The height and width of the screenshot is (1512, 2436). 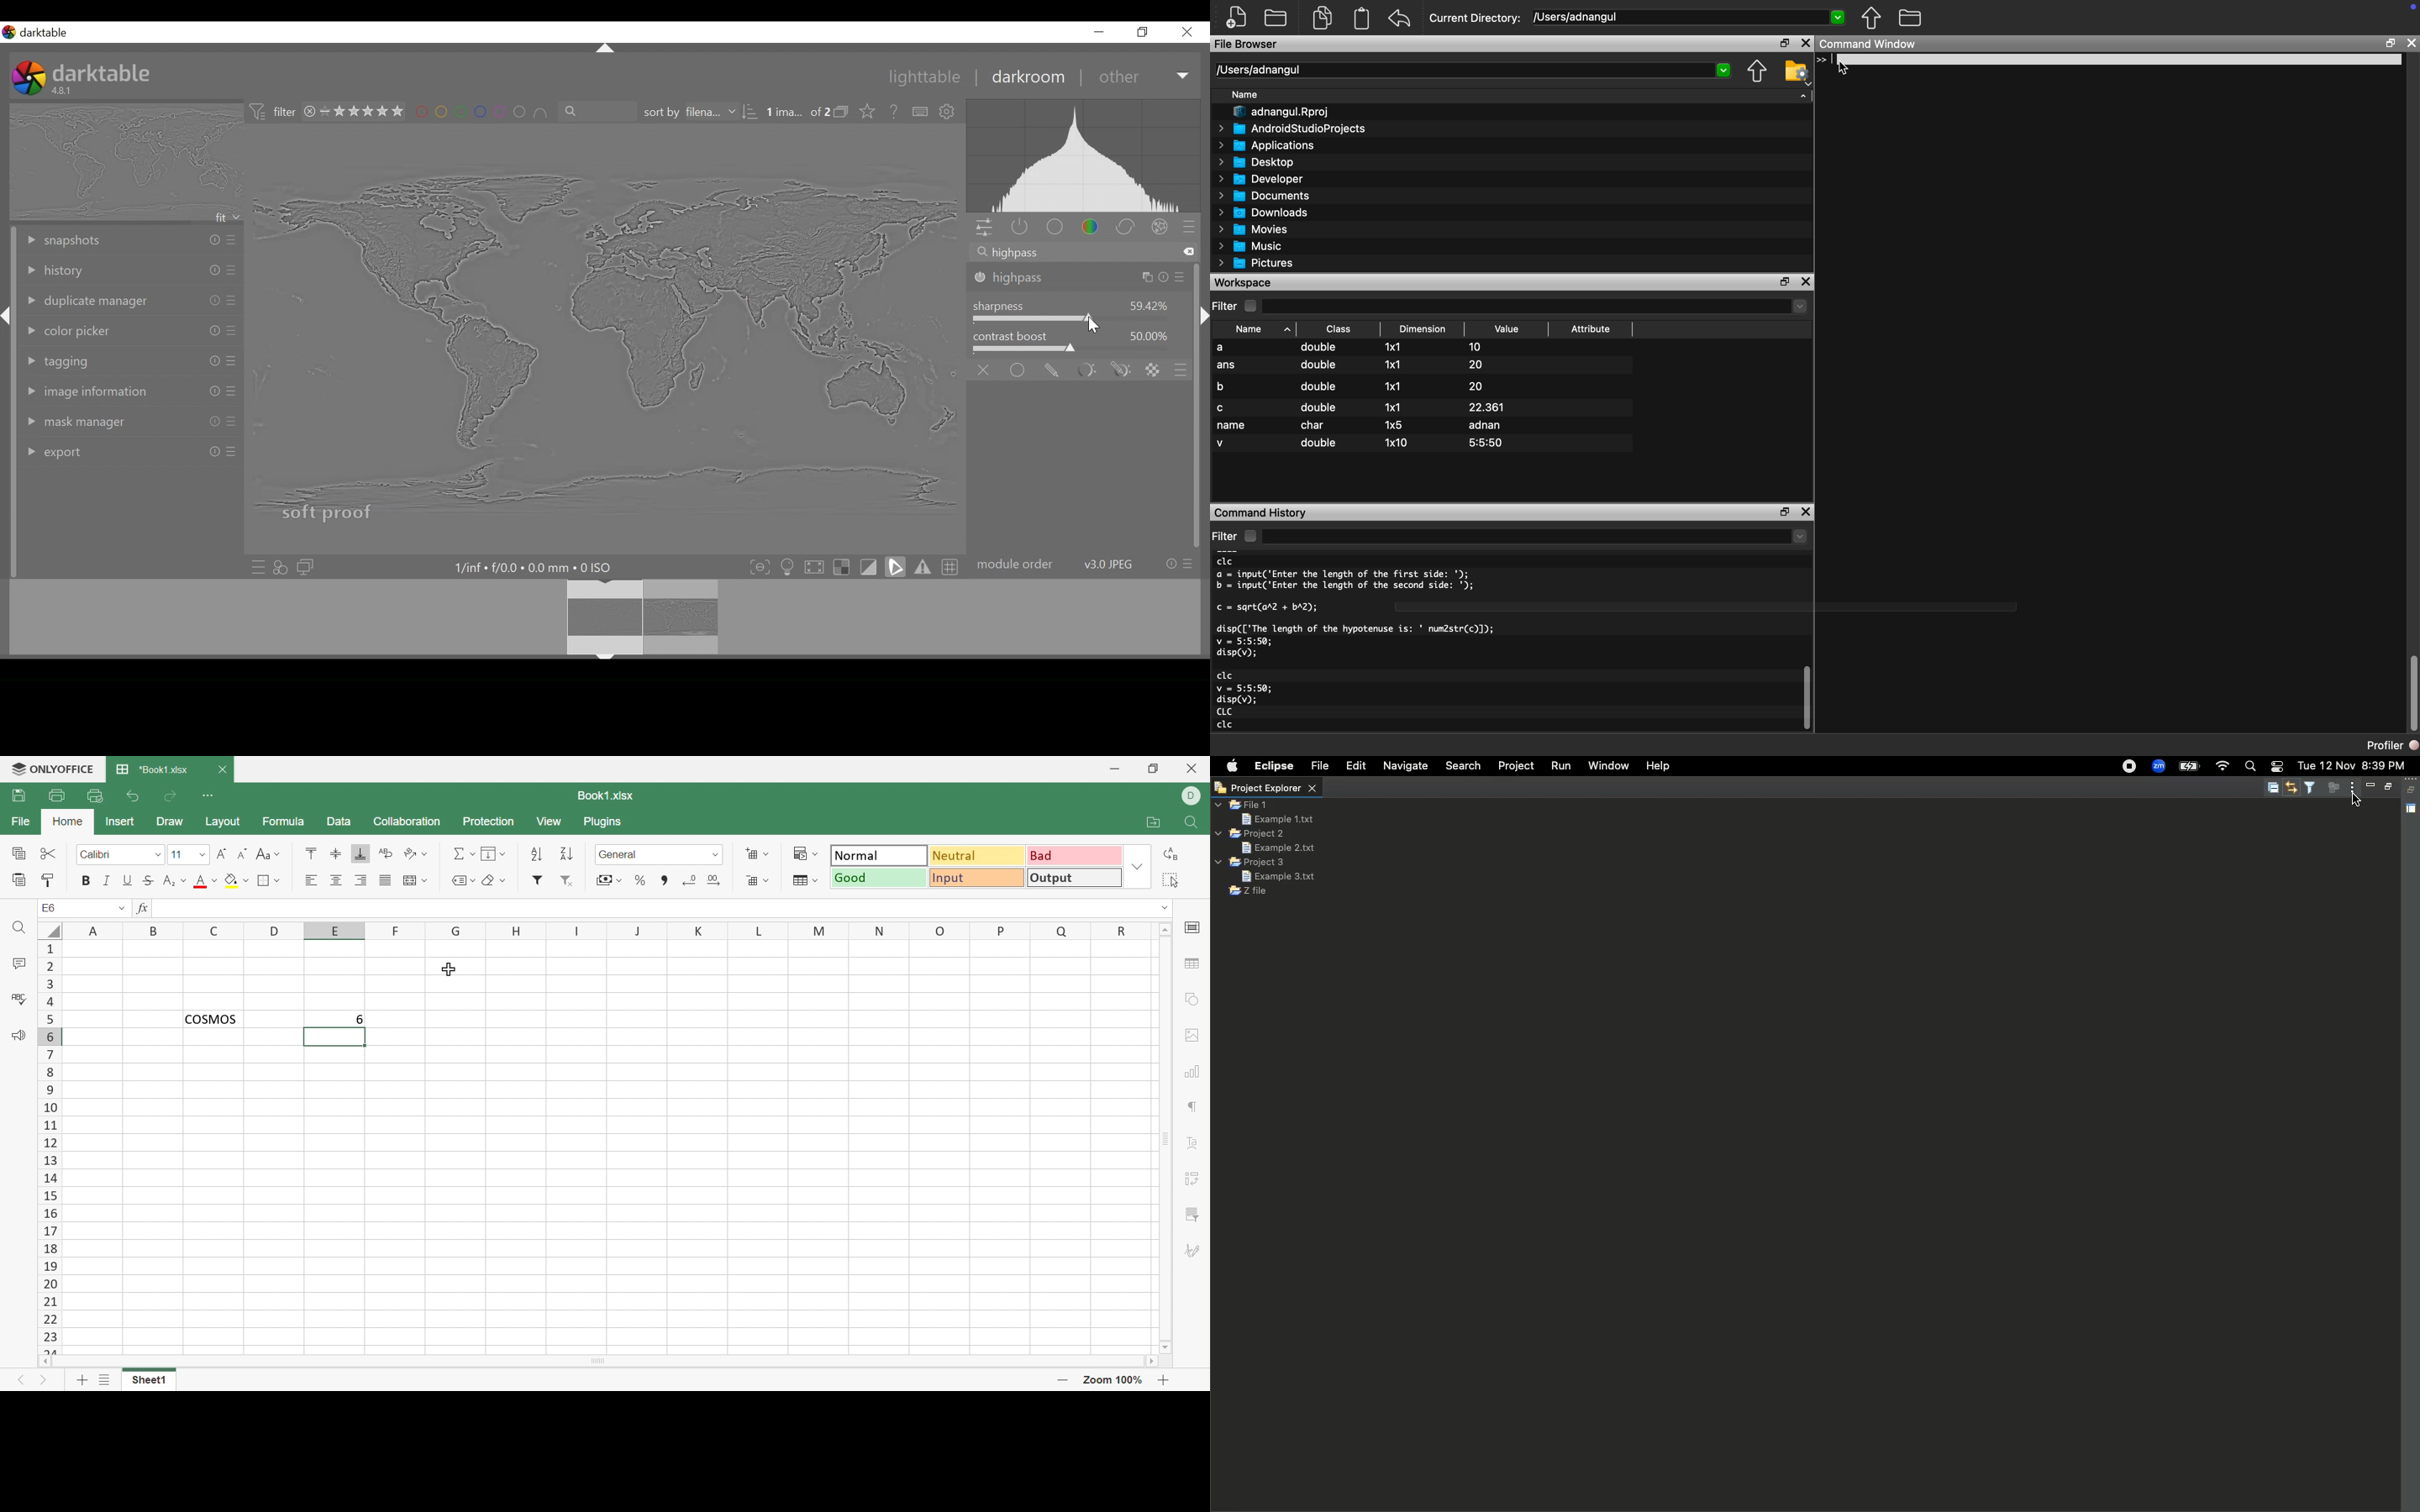 I want to click on Row Number, so click(x=49, y=1147).